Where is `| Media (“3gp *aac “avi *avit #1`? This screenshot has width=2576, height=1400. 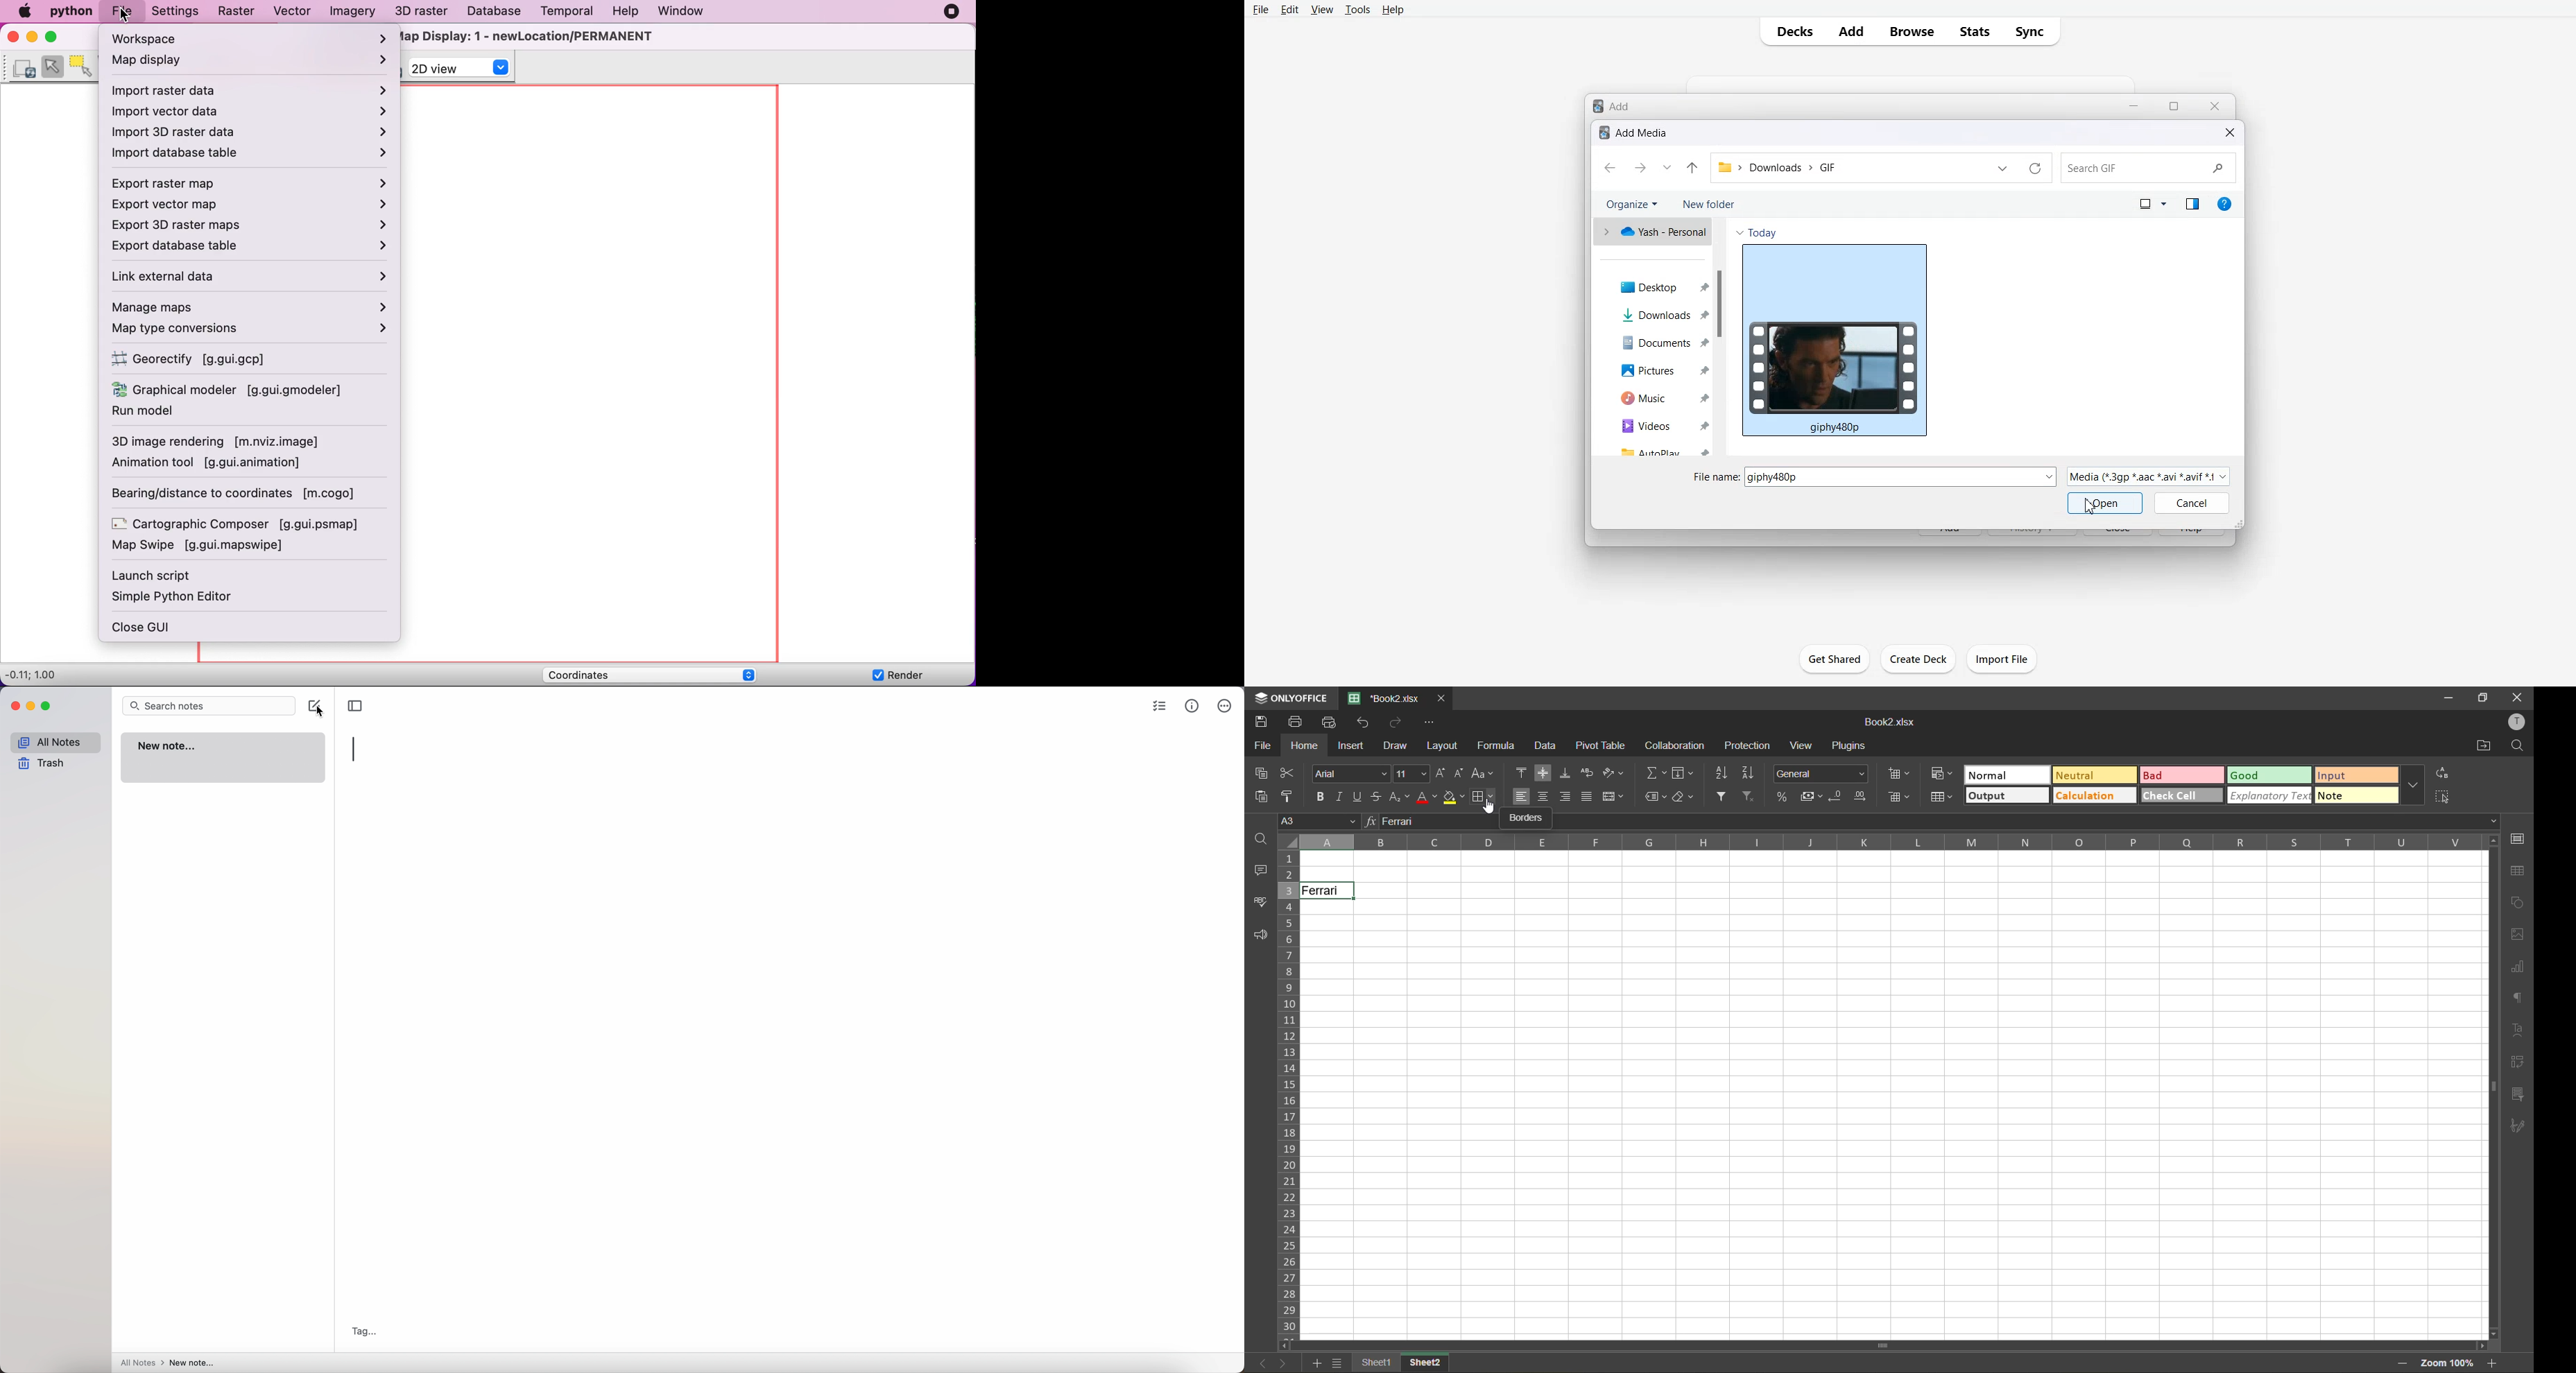
| Media (“3gp *aac “avi *avit #1 is located at coordinates (2148, 476).